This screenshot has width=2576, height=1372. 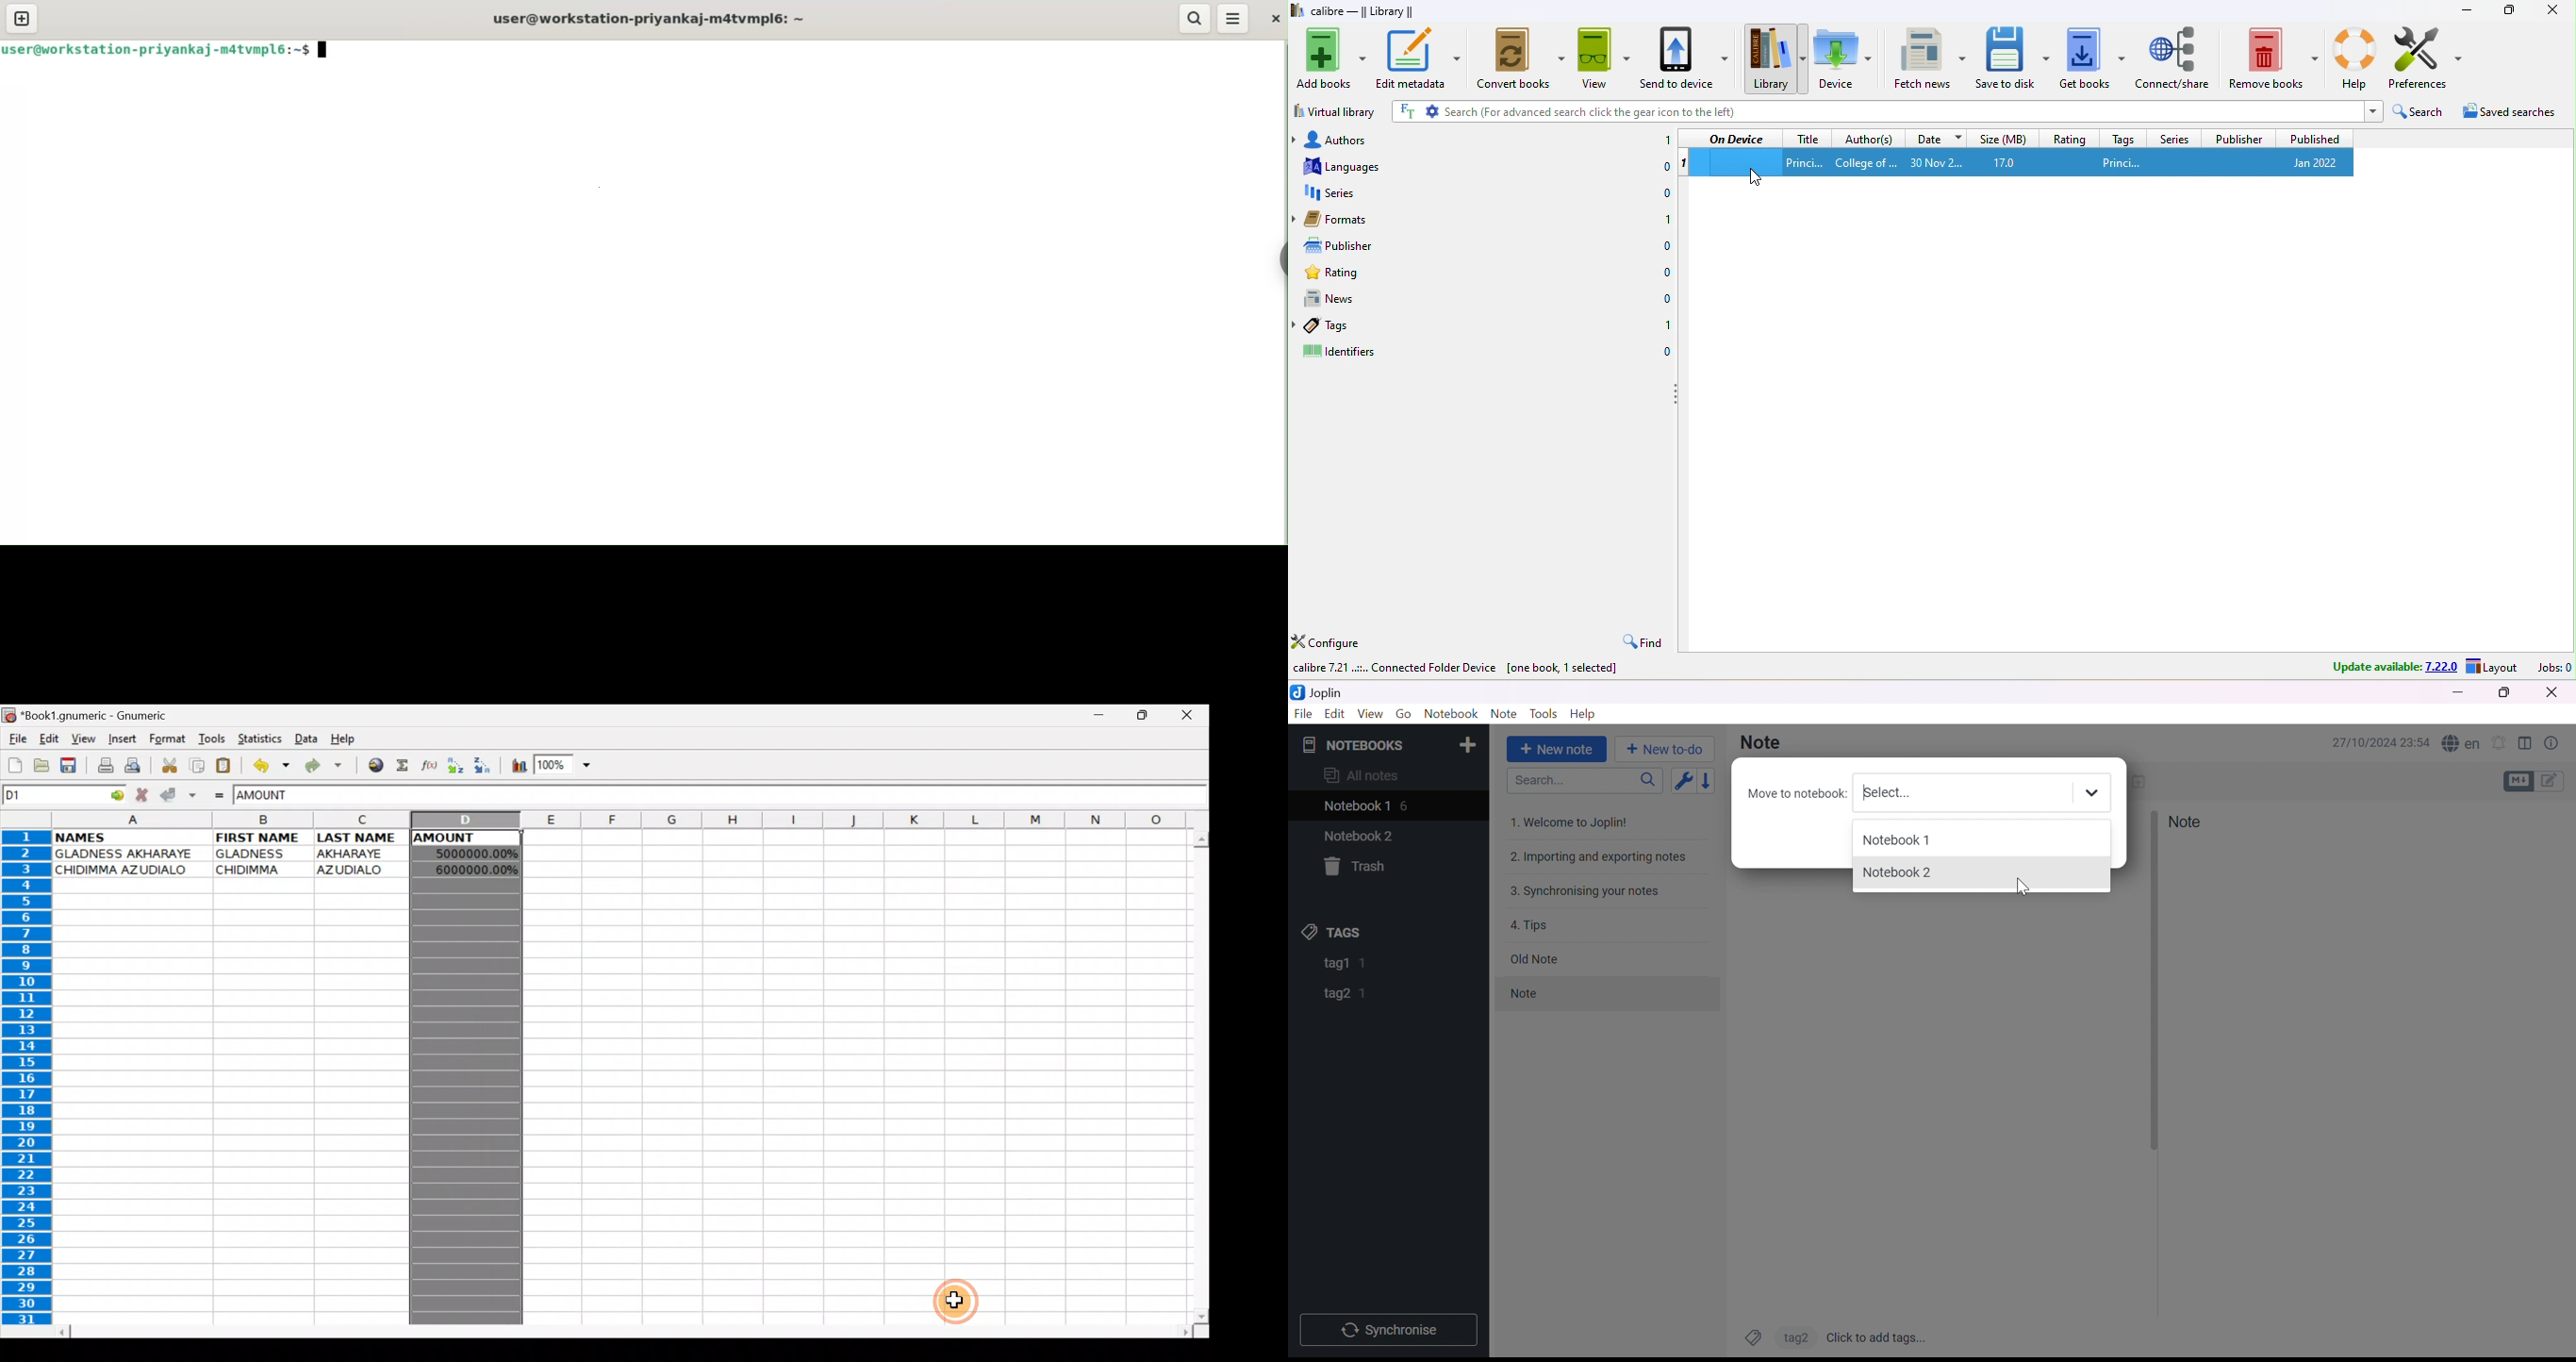 What do you see at coordinates (1869, 138) in the screenshot?
I see `author(s)` at bounding box center [1869, 138].